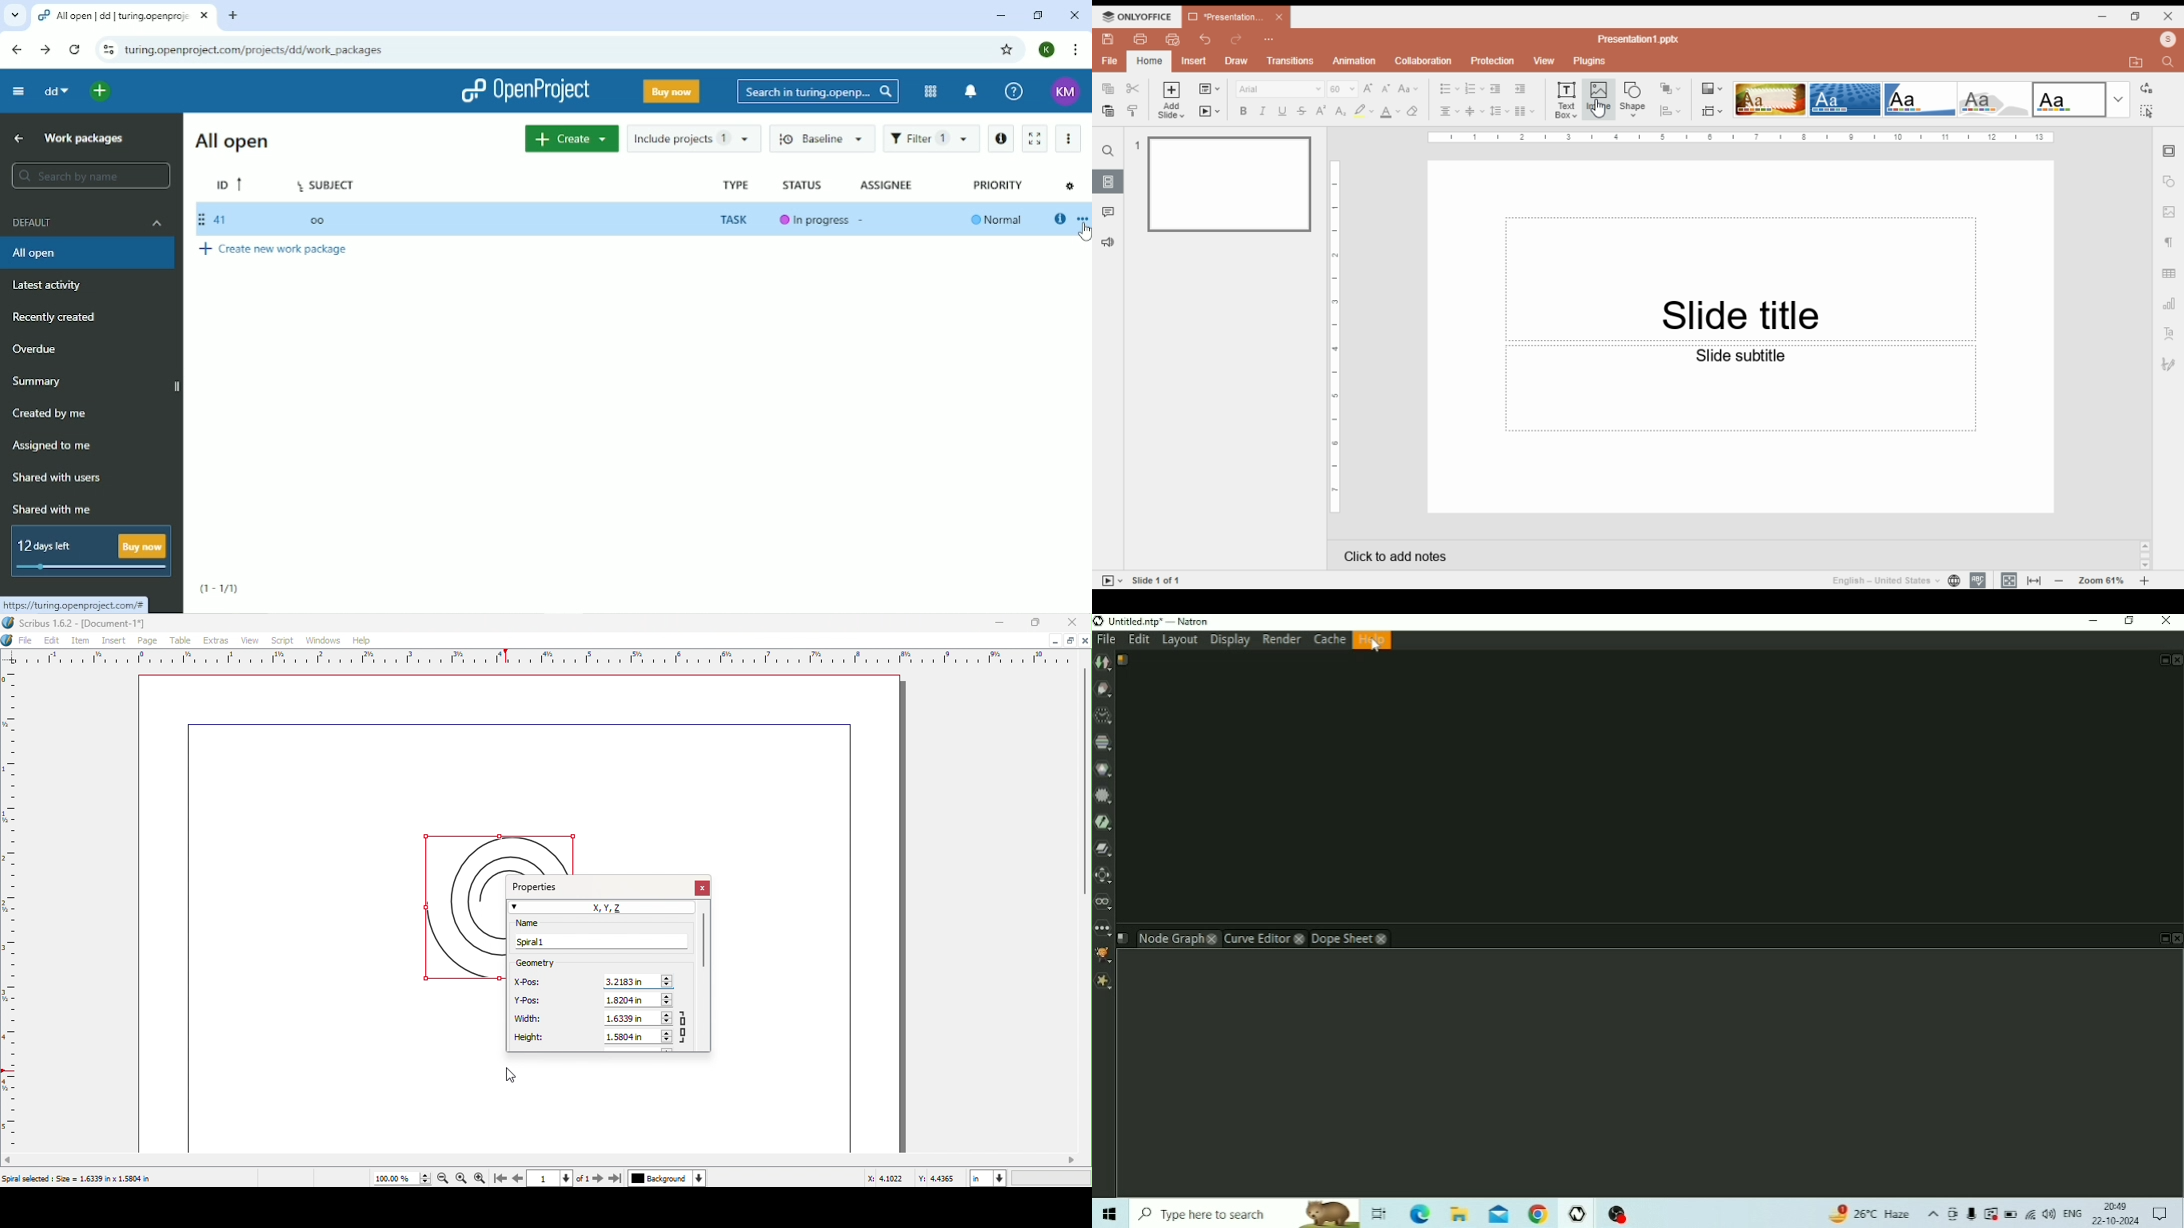 The image size is (2184, 1232). I want to click on redo, so click(1238, 38).